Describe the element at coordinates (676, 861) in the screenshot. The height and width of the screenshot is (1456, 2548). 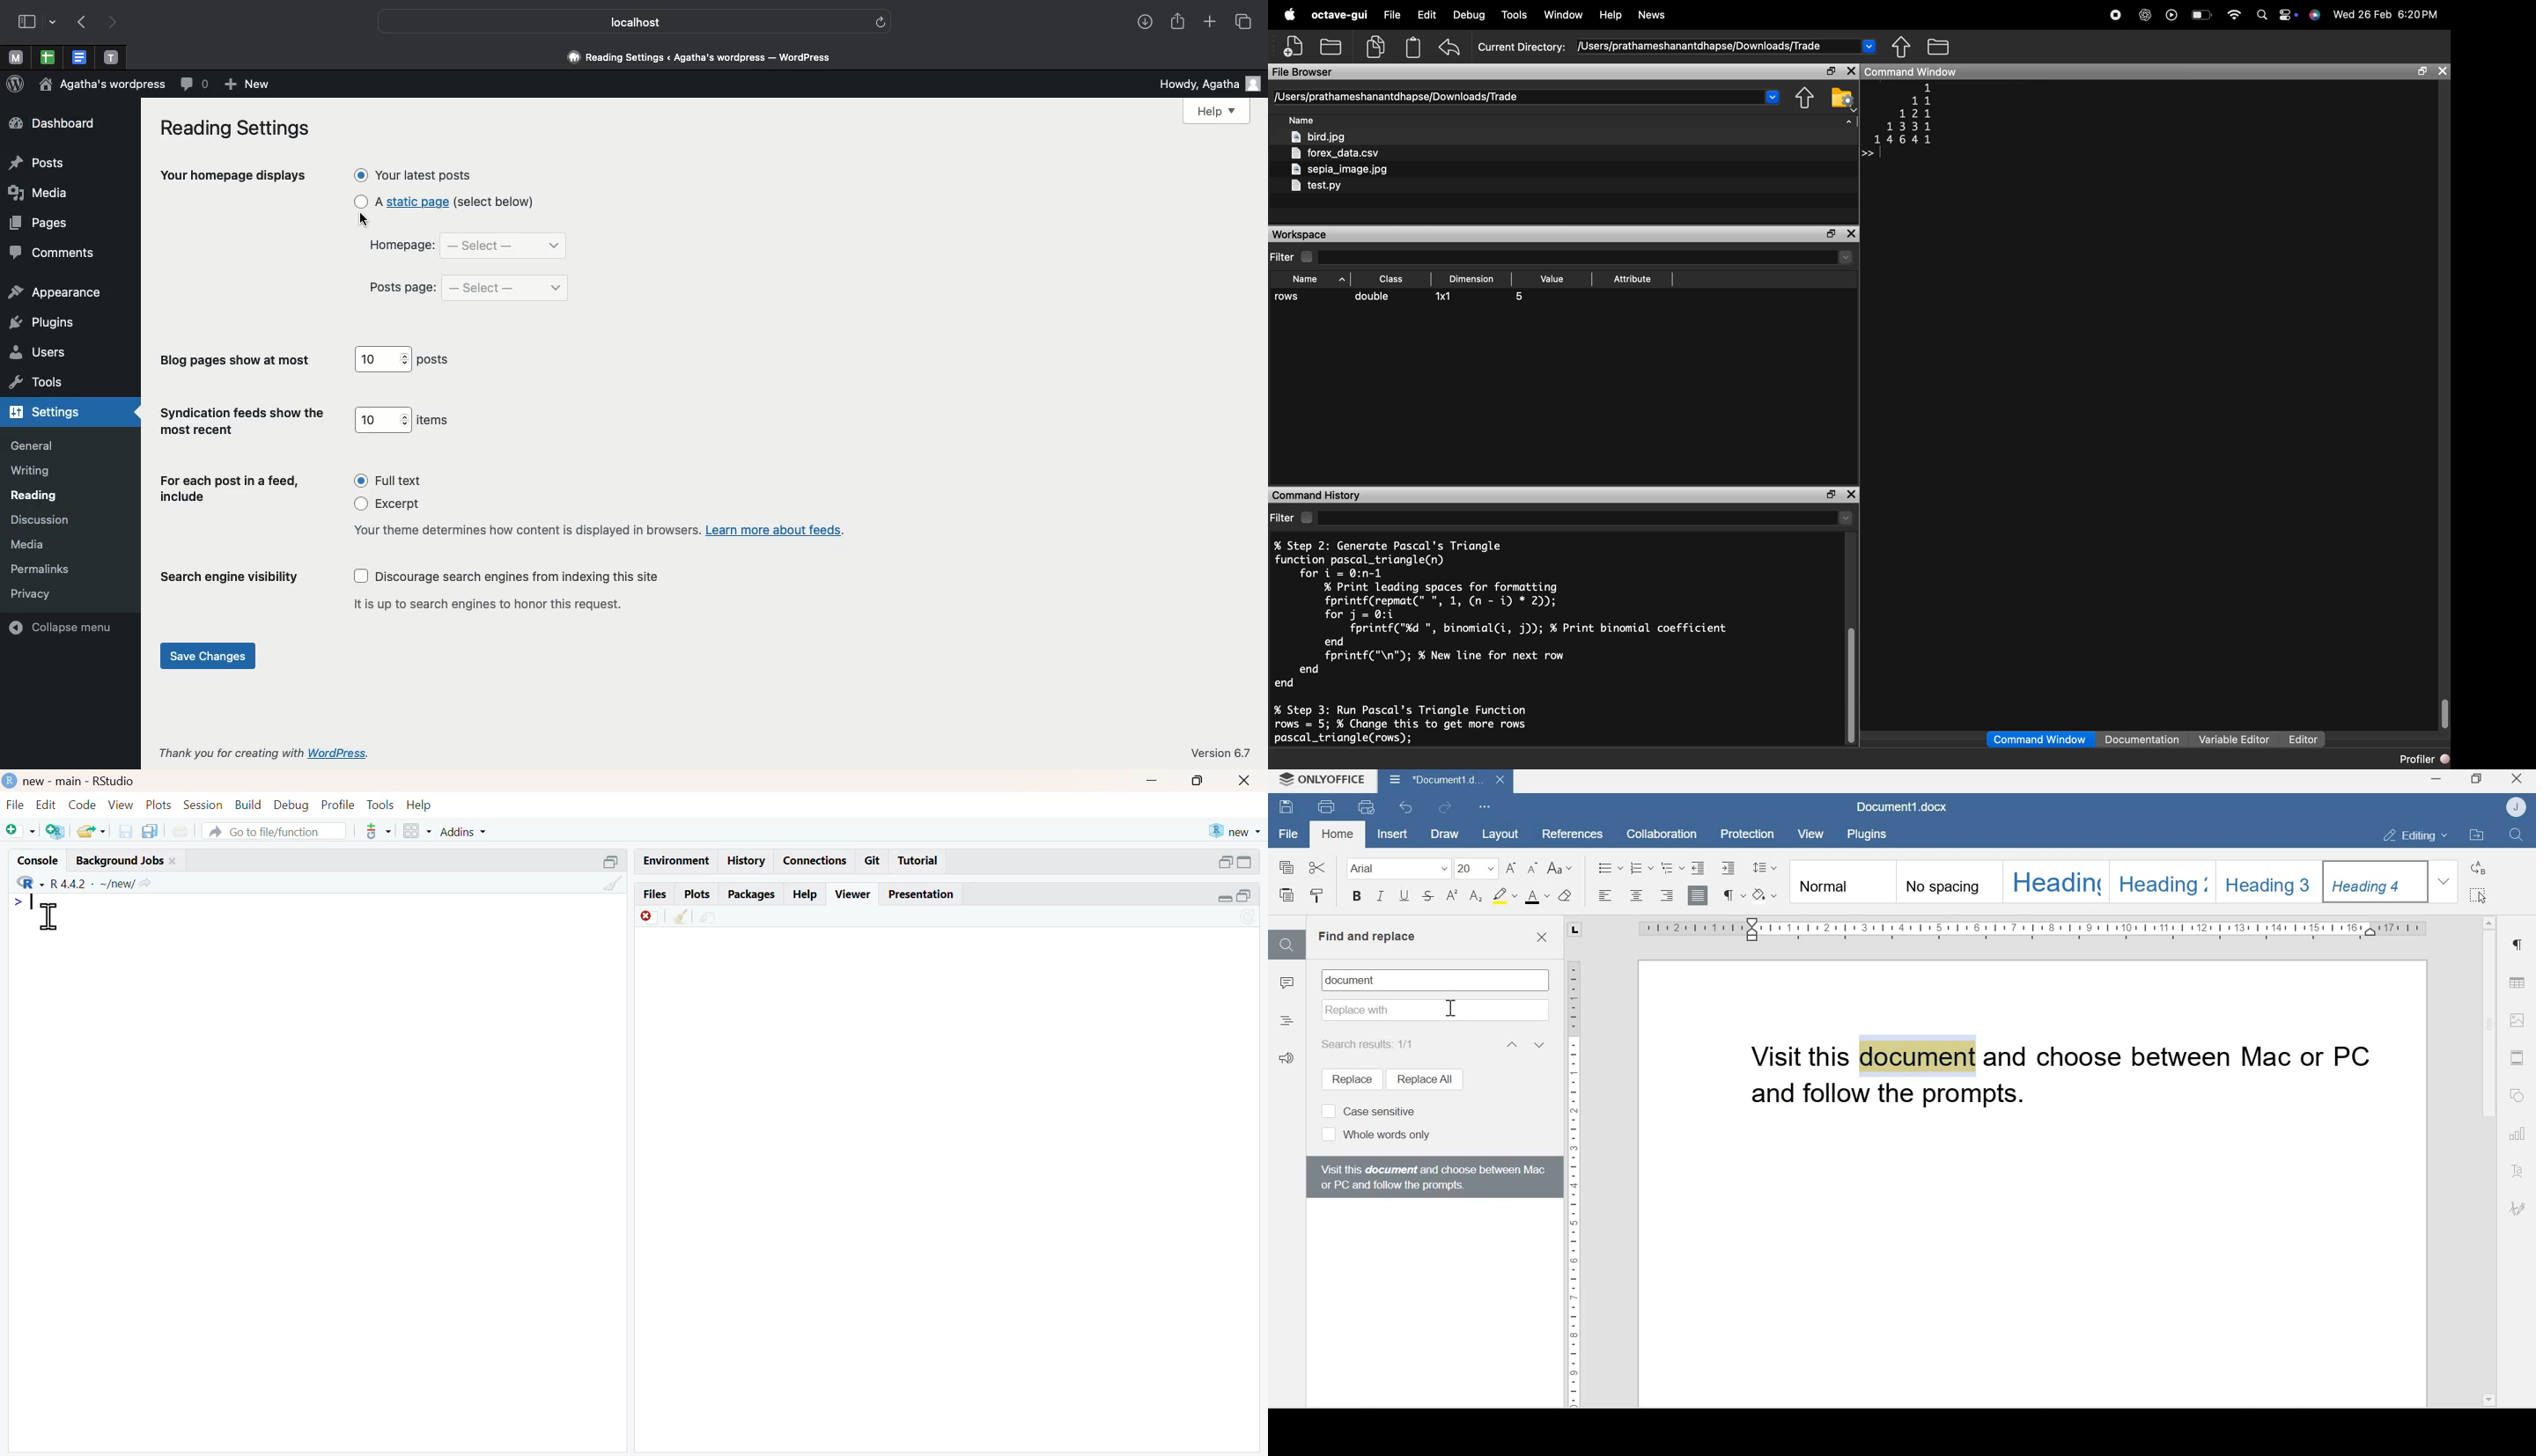
I see `Environment` at that location.